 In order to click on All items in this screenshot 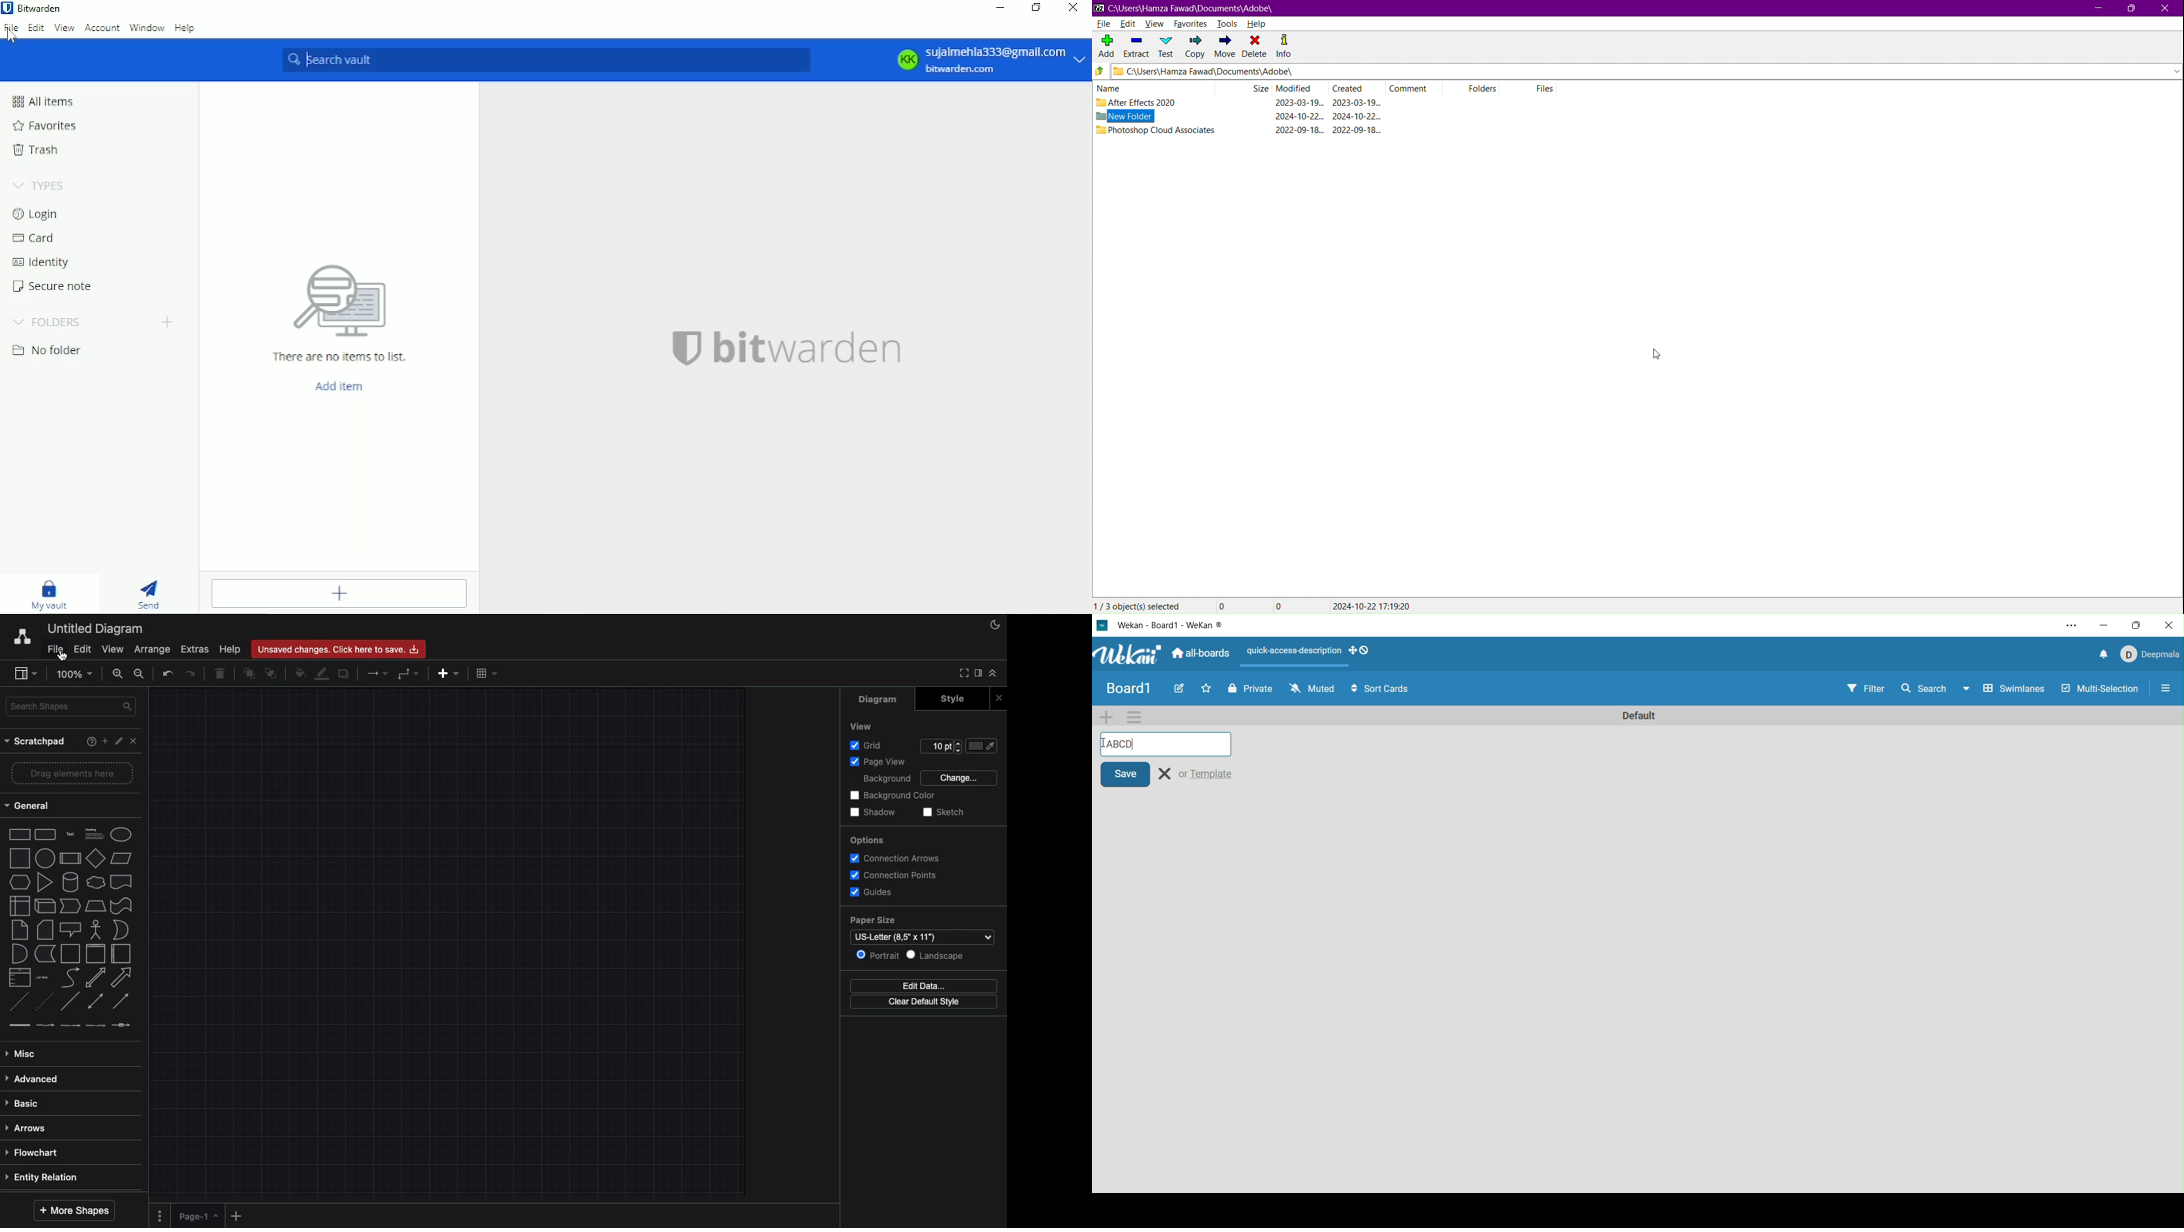, I will do `click(42, 101)`.